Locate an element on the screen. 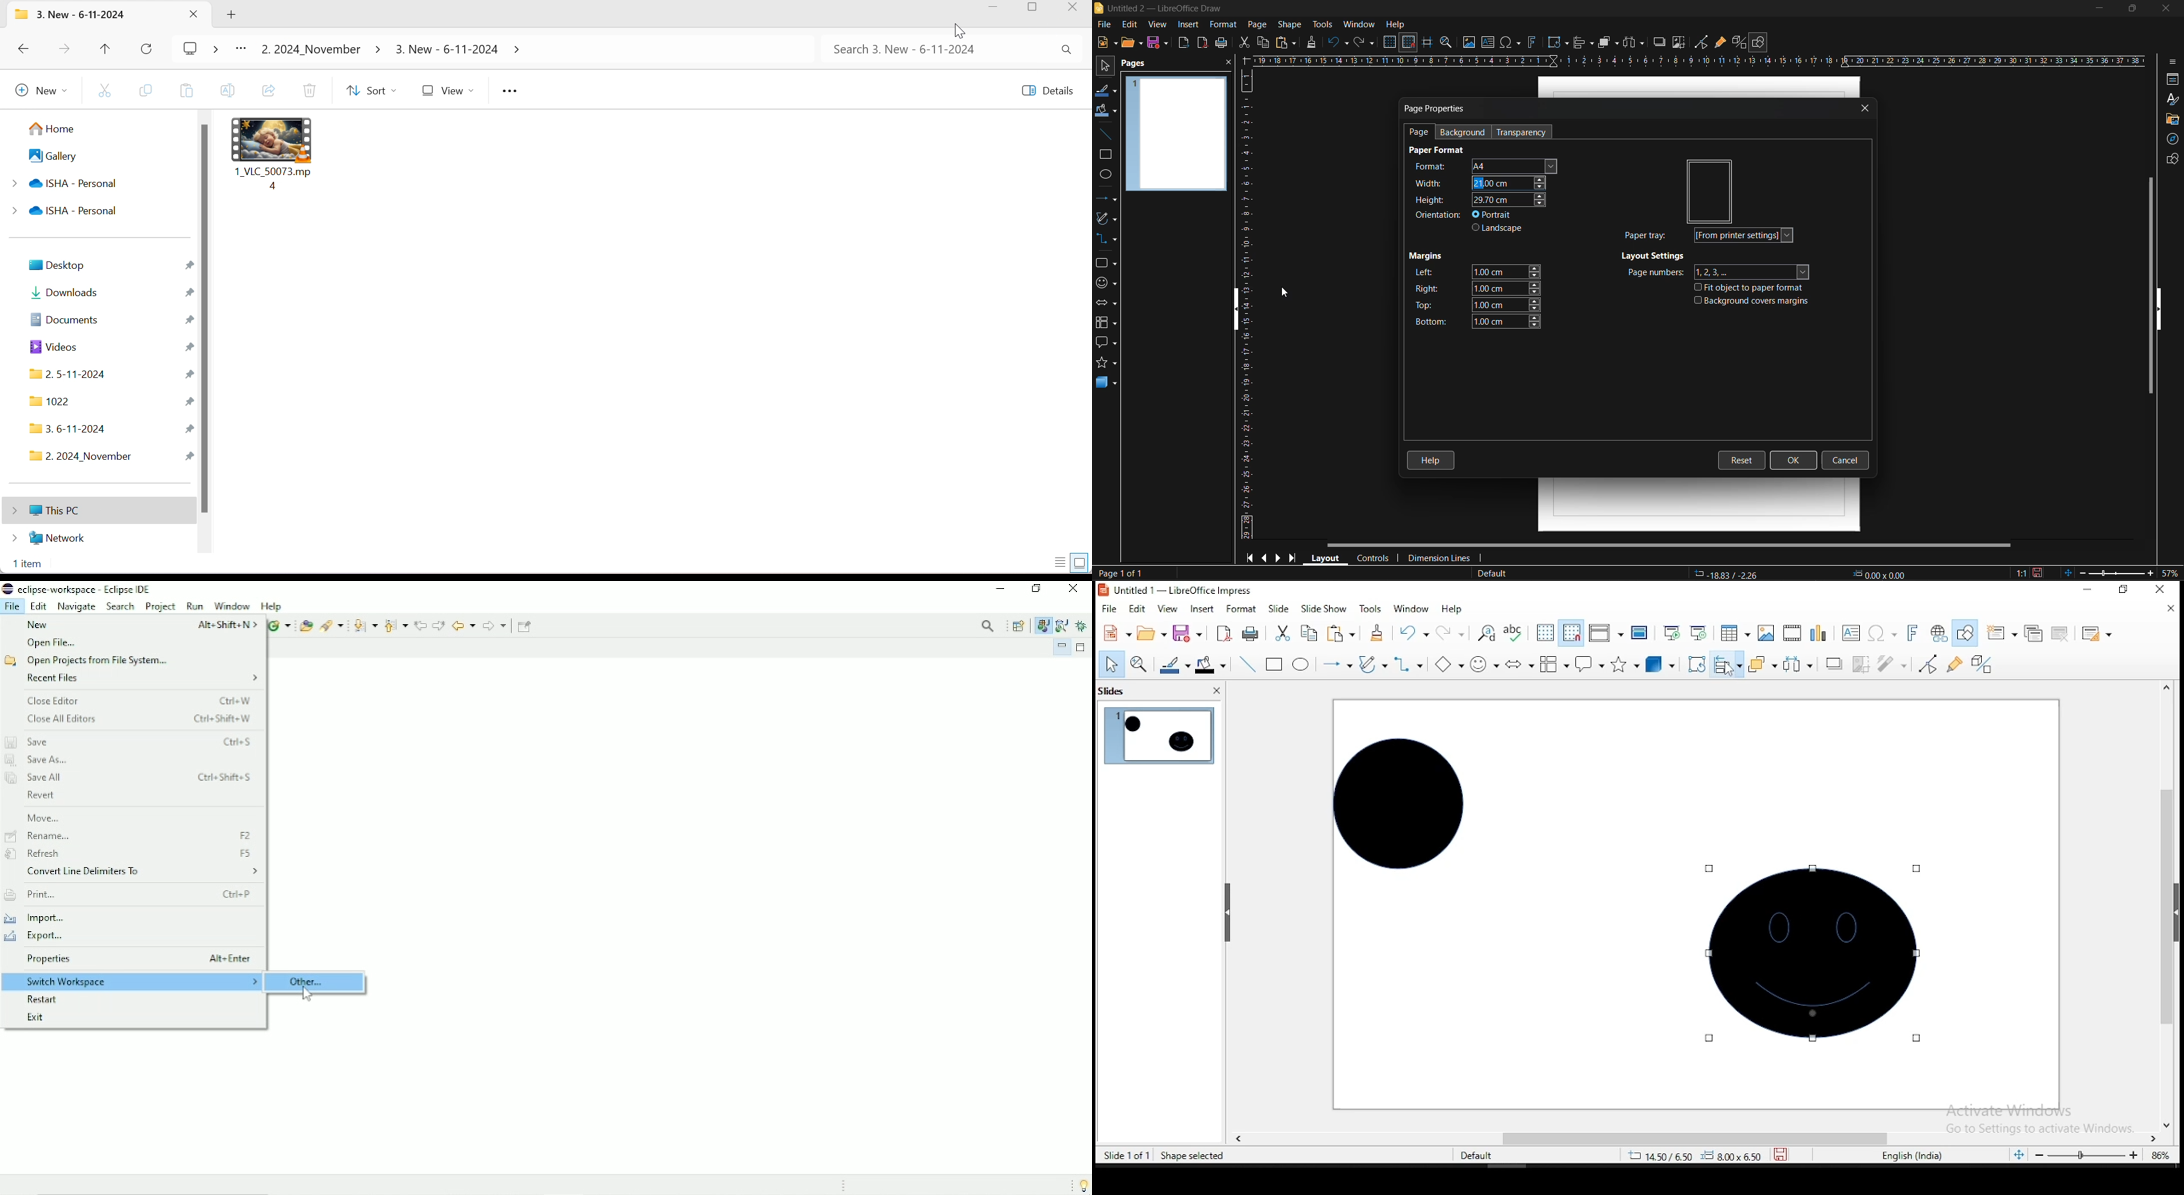  background is located at coordinates (1467, 131).